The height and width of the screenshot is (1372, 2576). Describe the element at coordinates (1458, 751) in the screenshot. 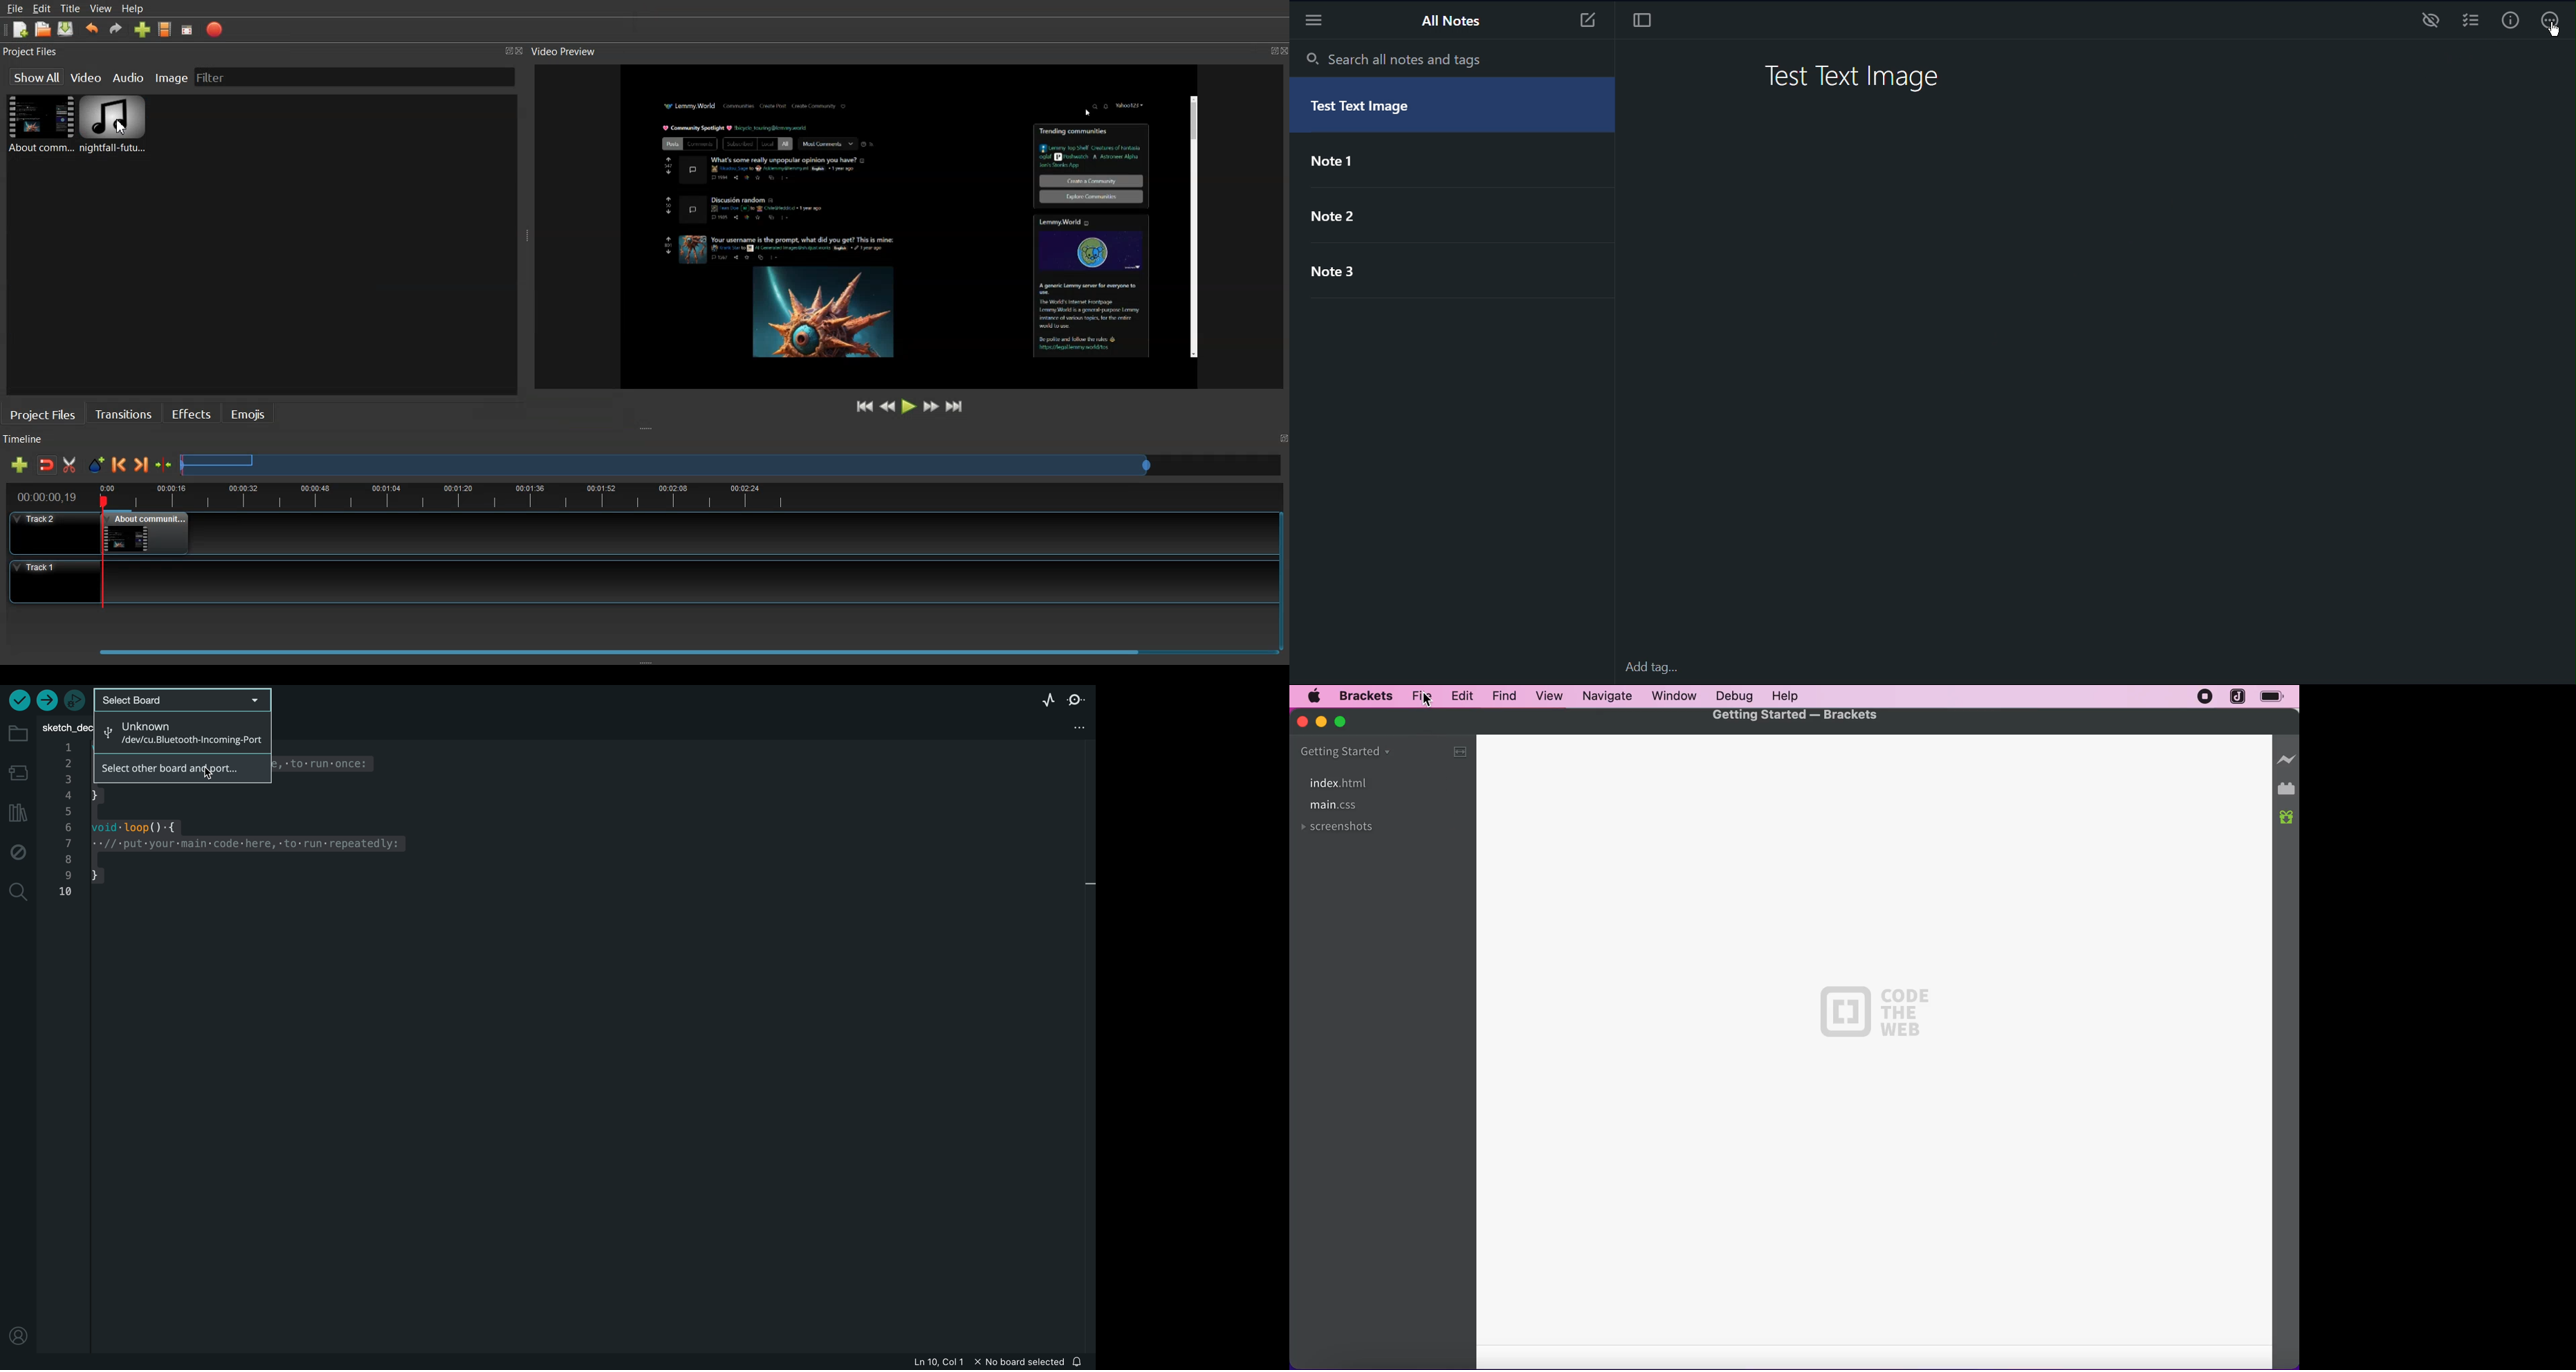

I see `split the editor vertically or horizontally` at that location.